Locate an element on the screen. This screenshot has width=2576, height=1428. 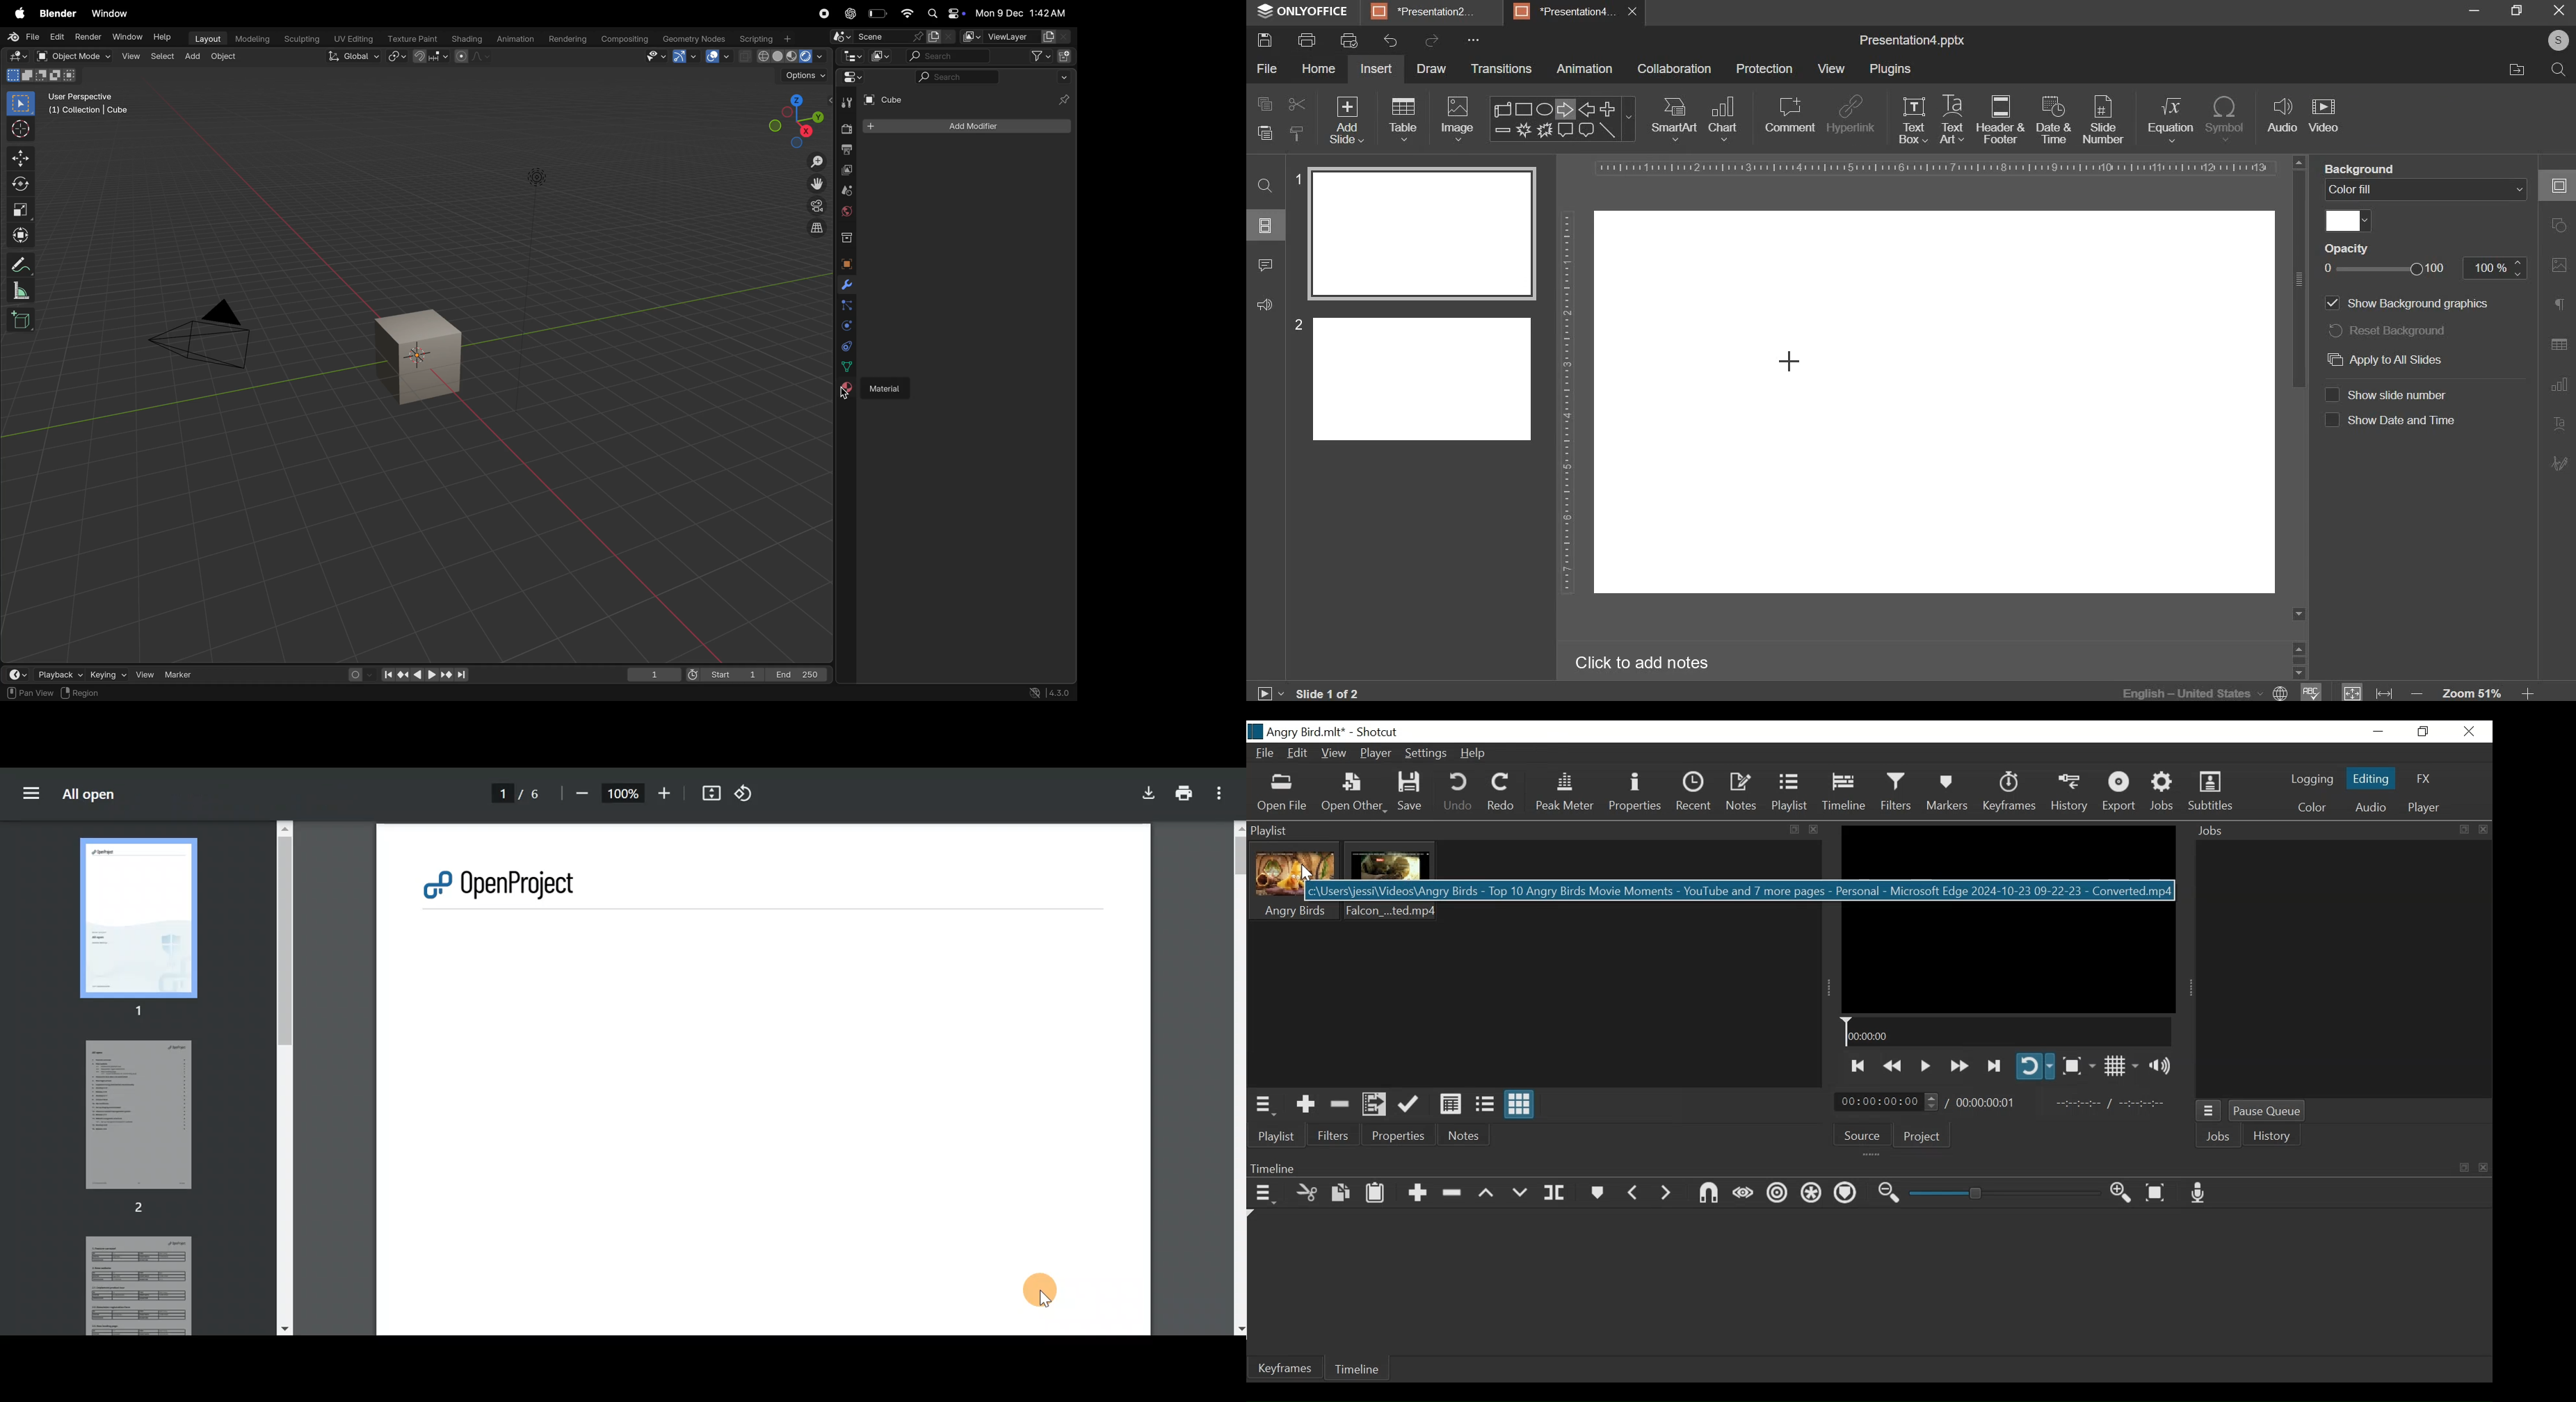
Settings is located at coordinates (1428, 753).